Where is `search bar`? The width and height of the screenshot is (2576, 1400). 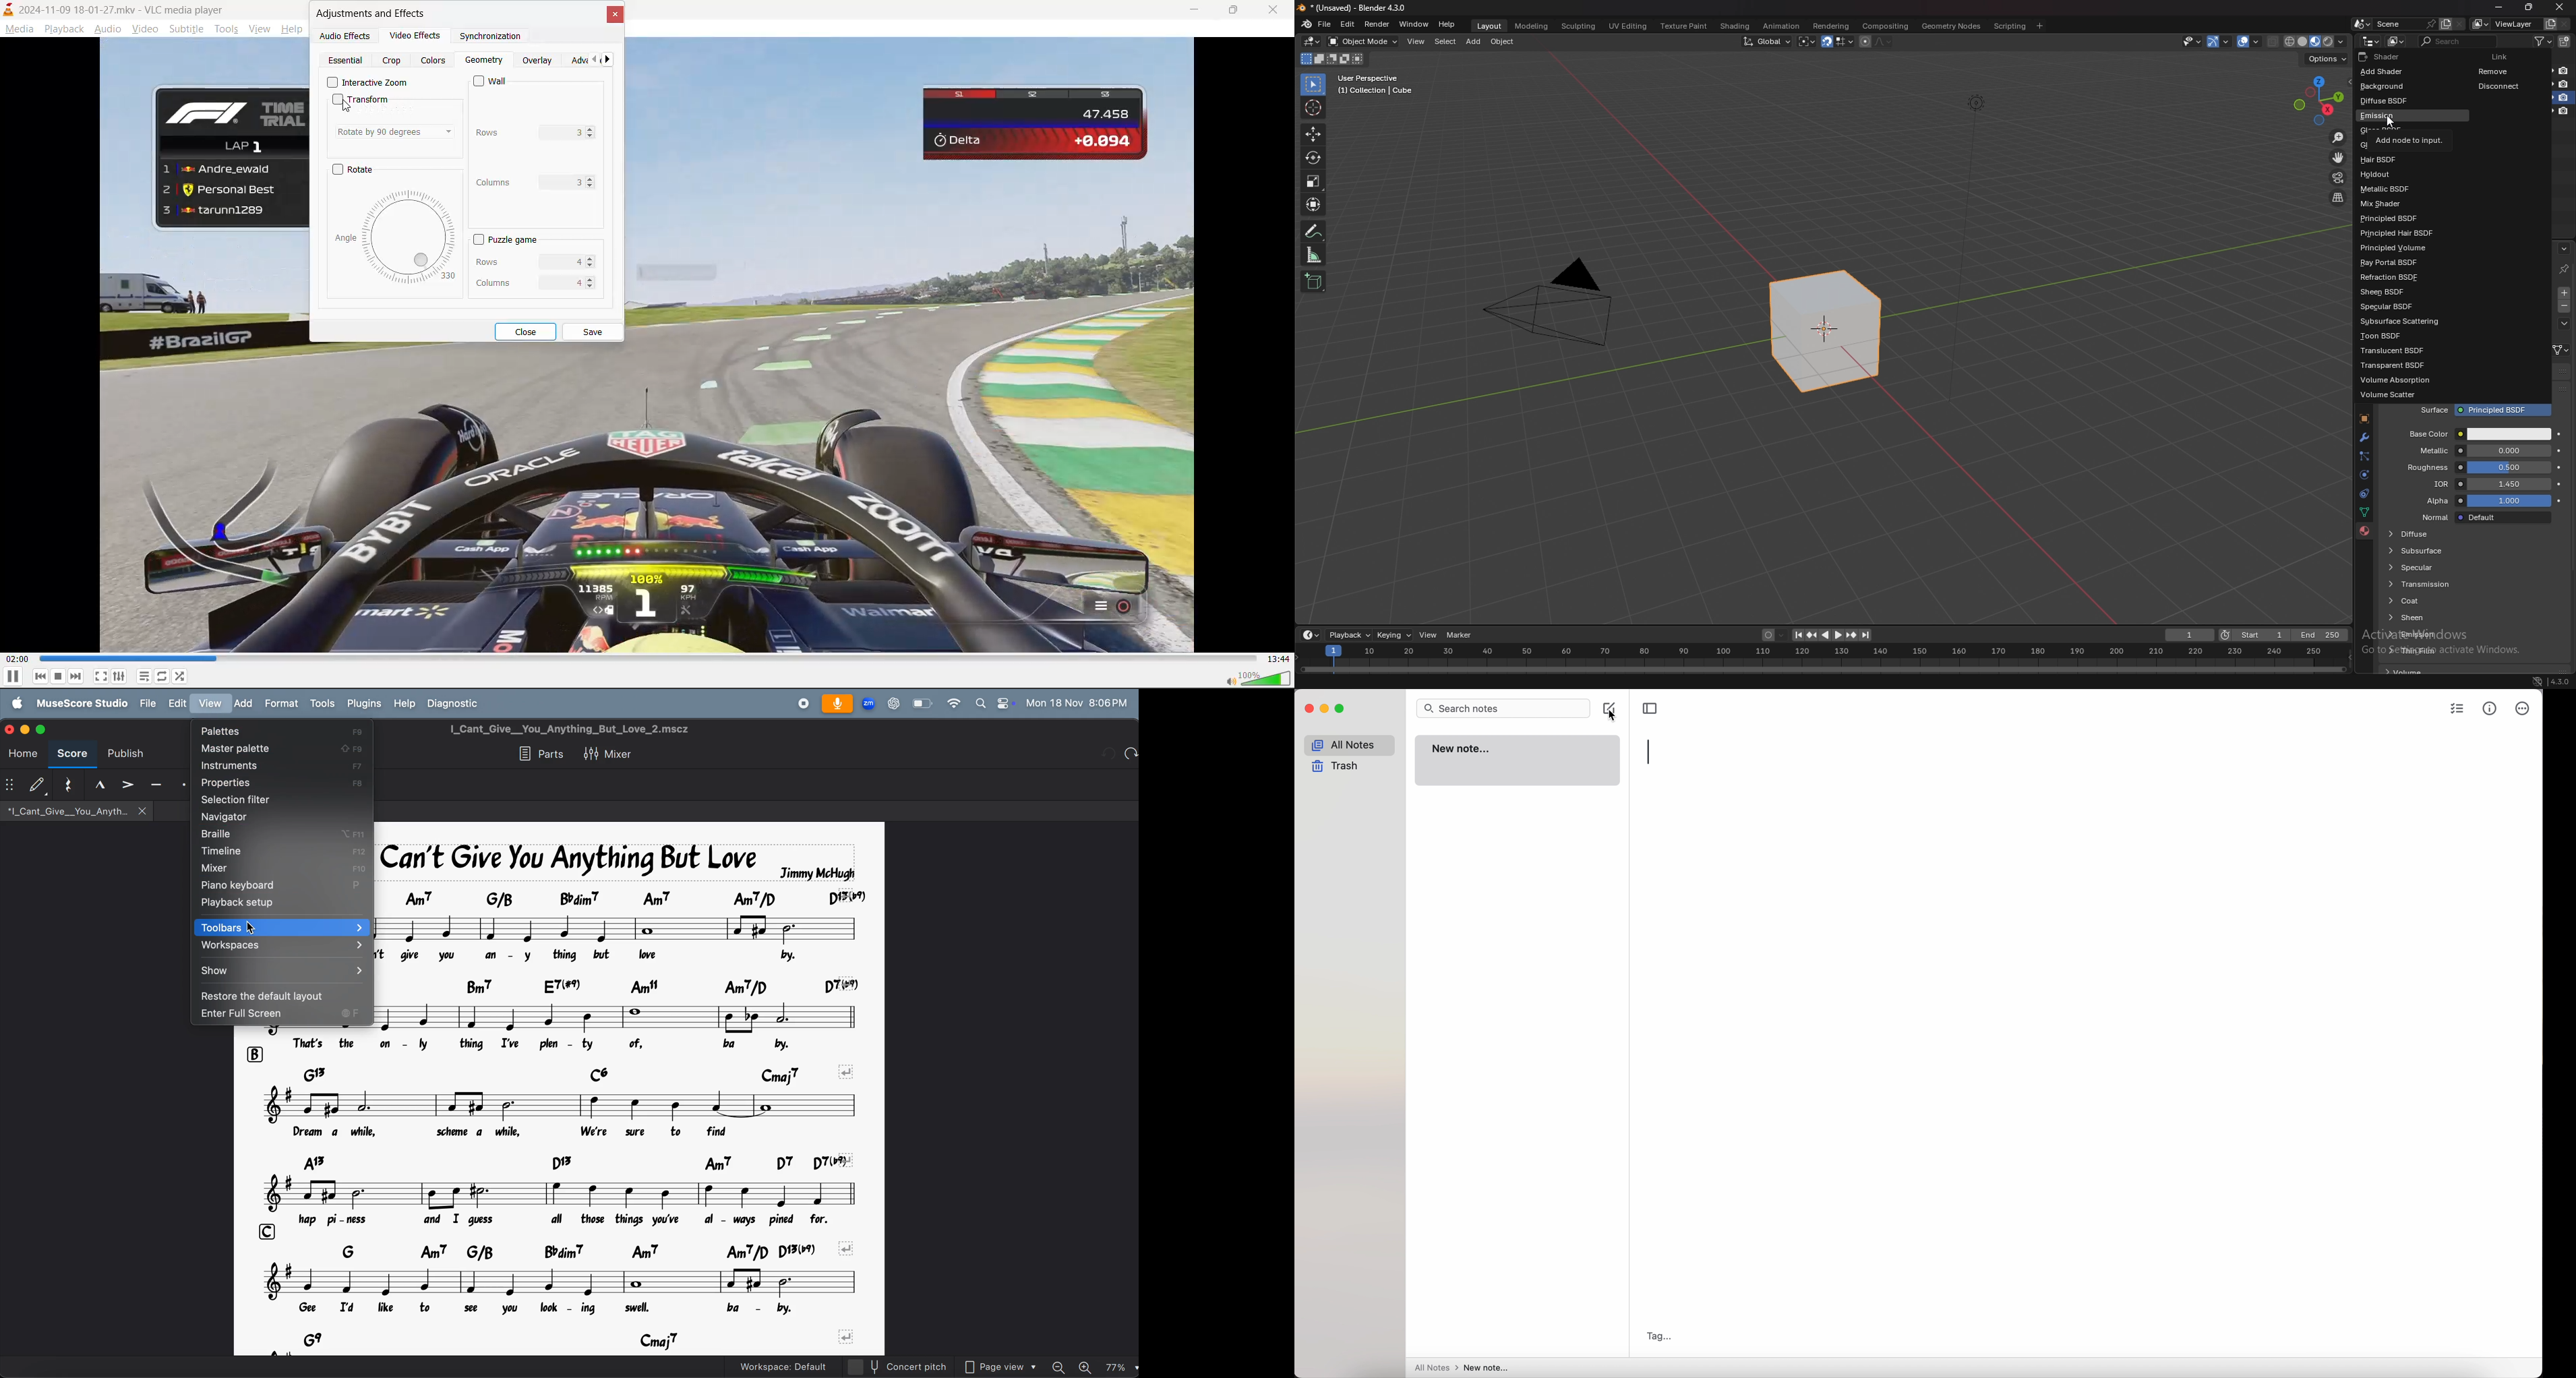
search bar is located at coordinates (1505, 708).